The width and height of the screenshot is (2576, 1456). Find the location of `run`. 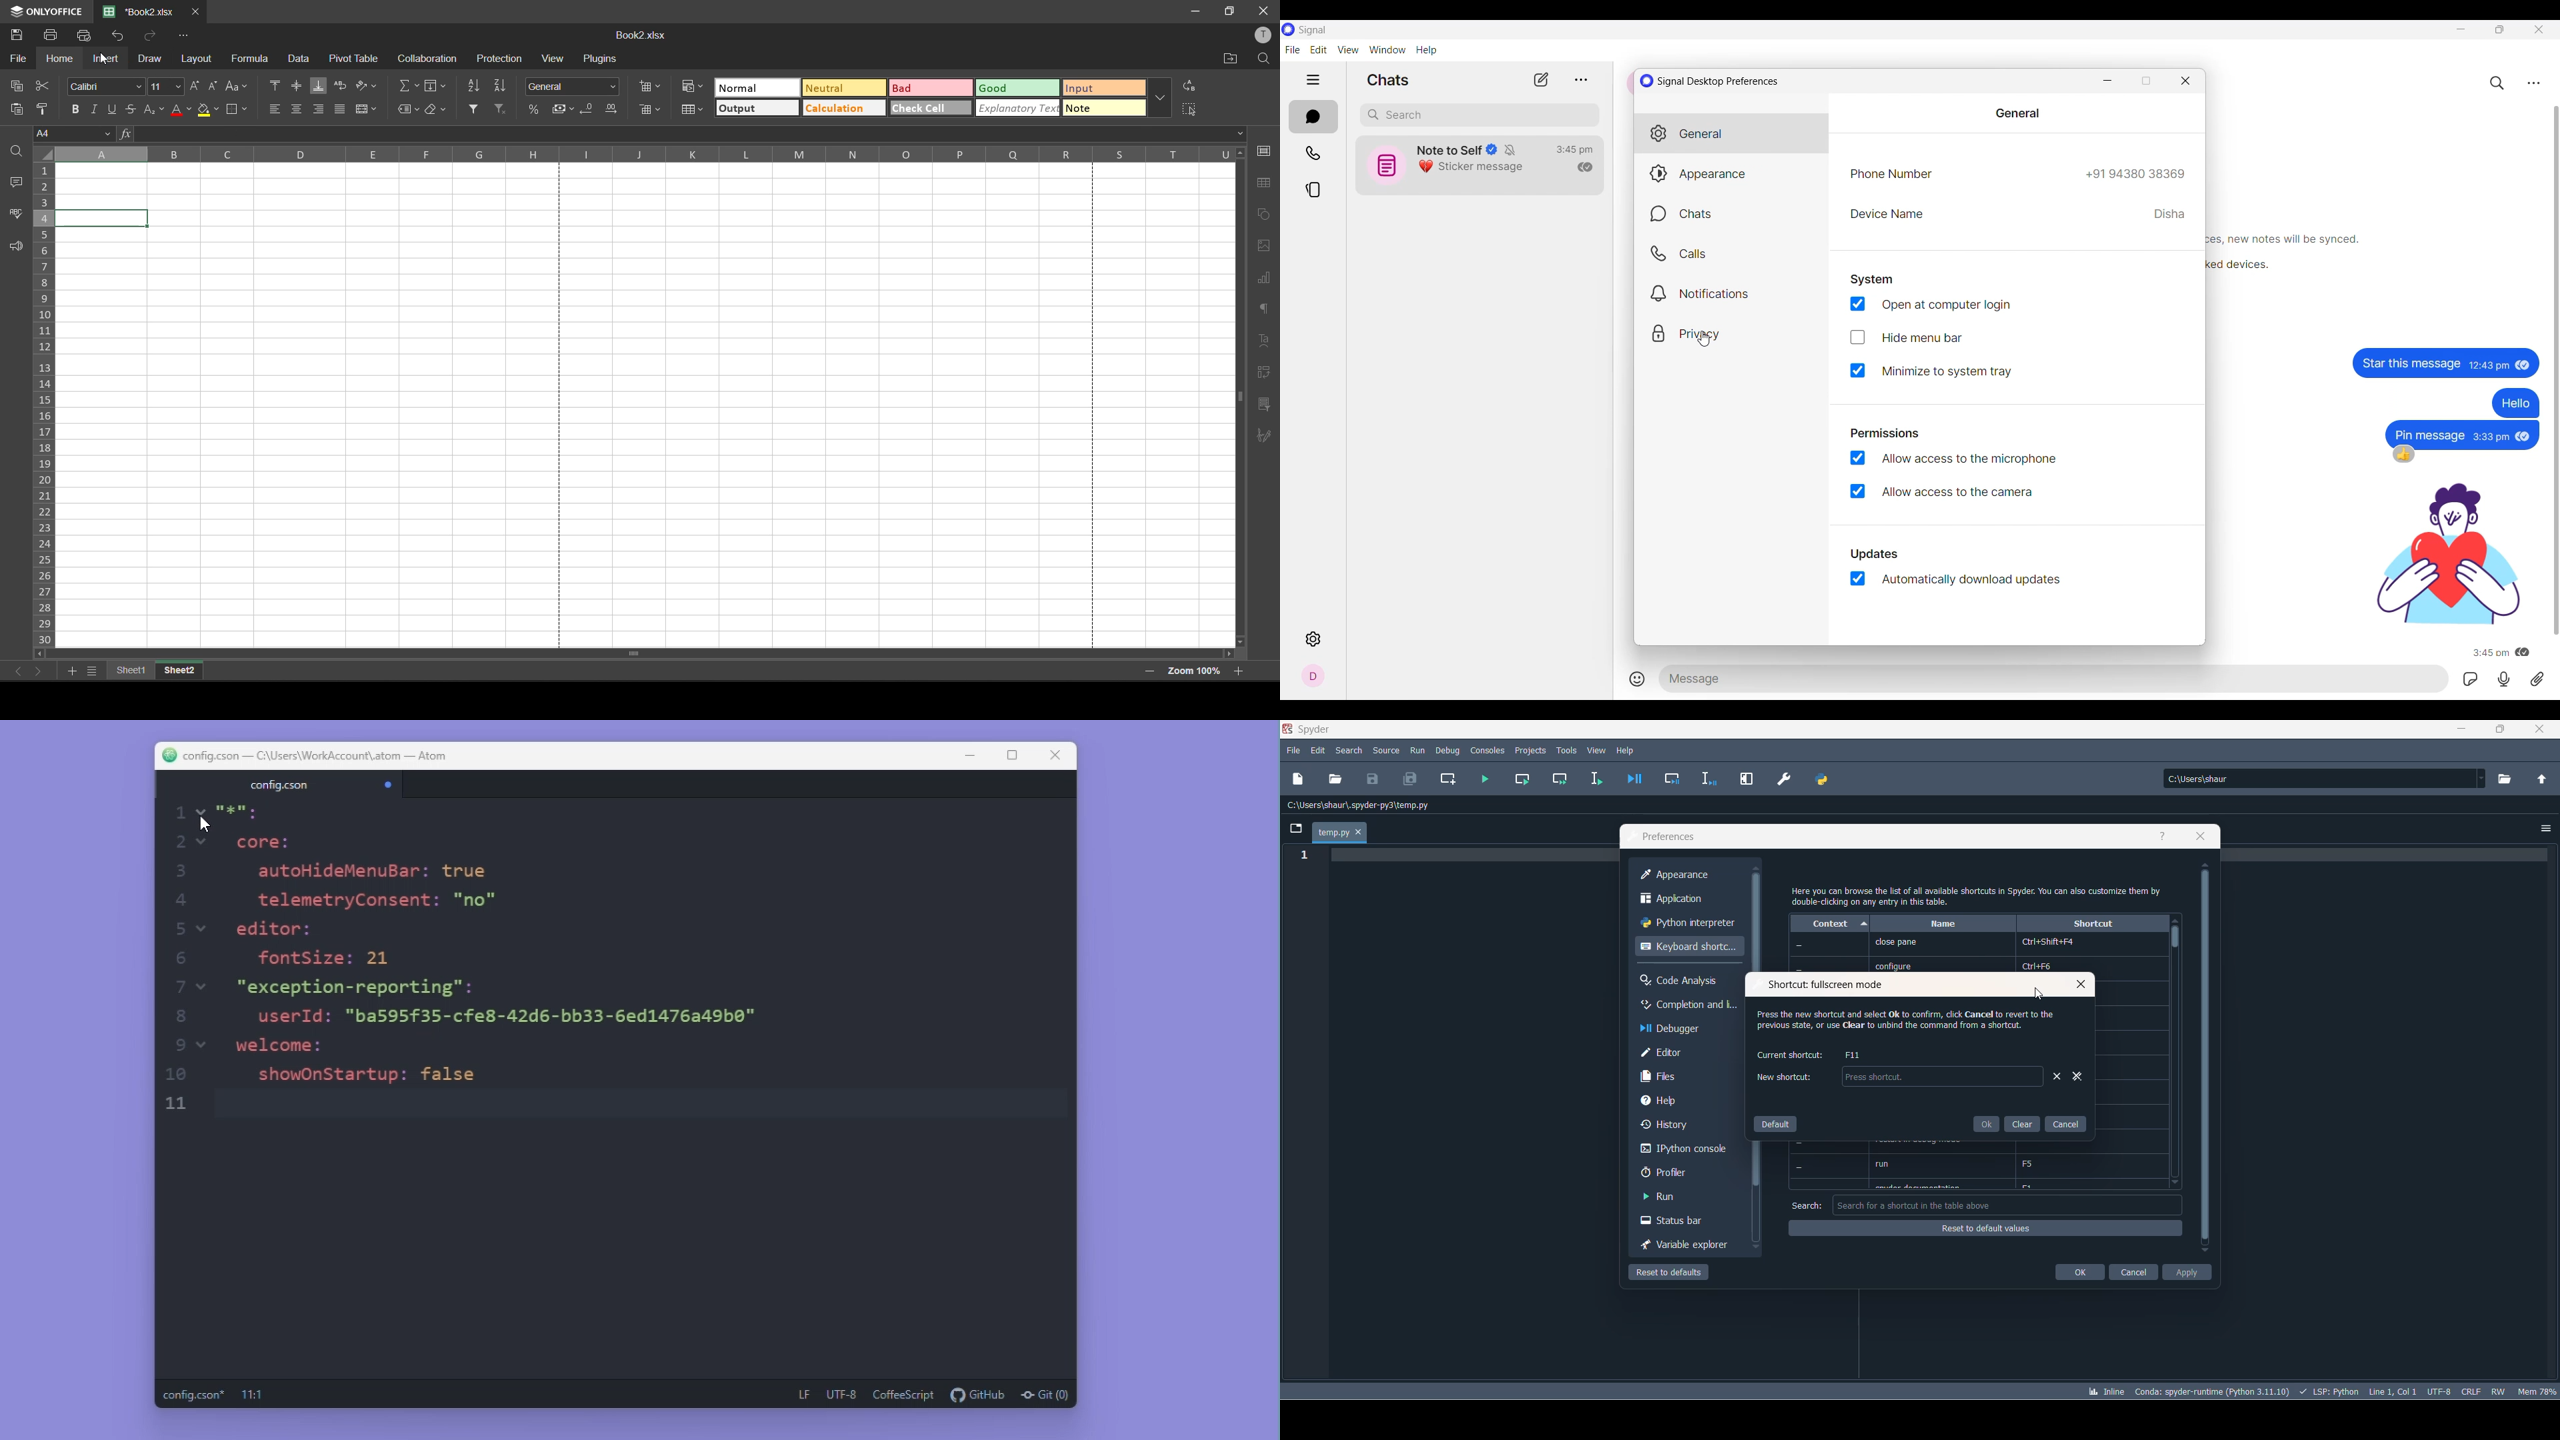

run is located at coordinates (1417, 749).